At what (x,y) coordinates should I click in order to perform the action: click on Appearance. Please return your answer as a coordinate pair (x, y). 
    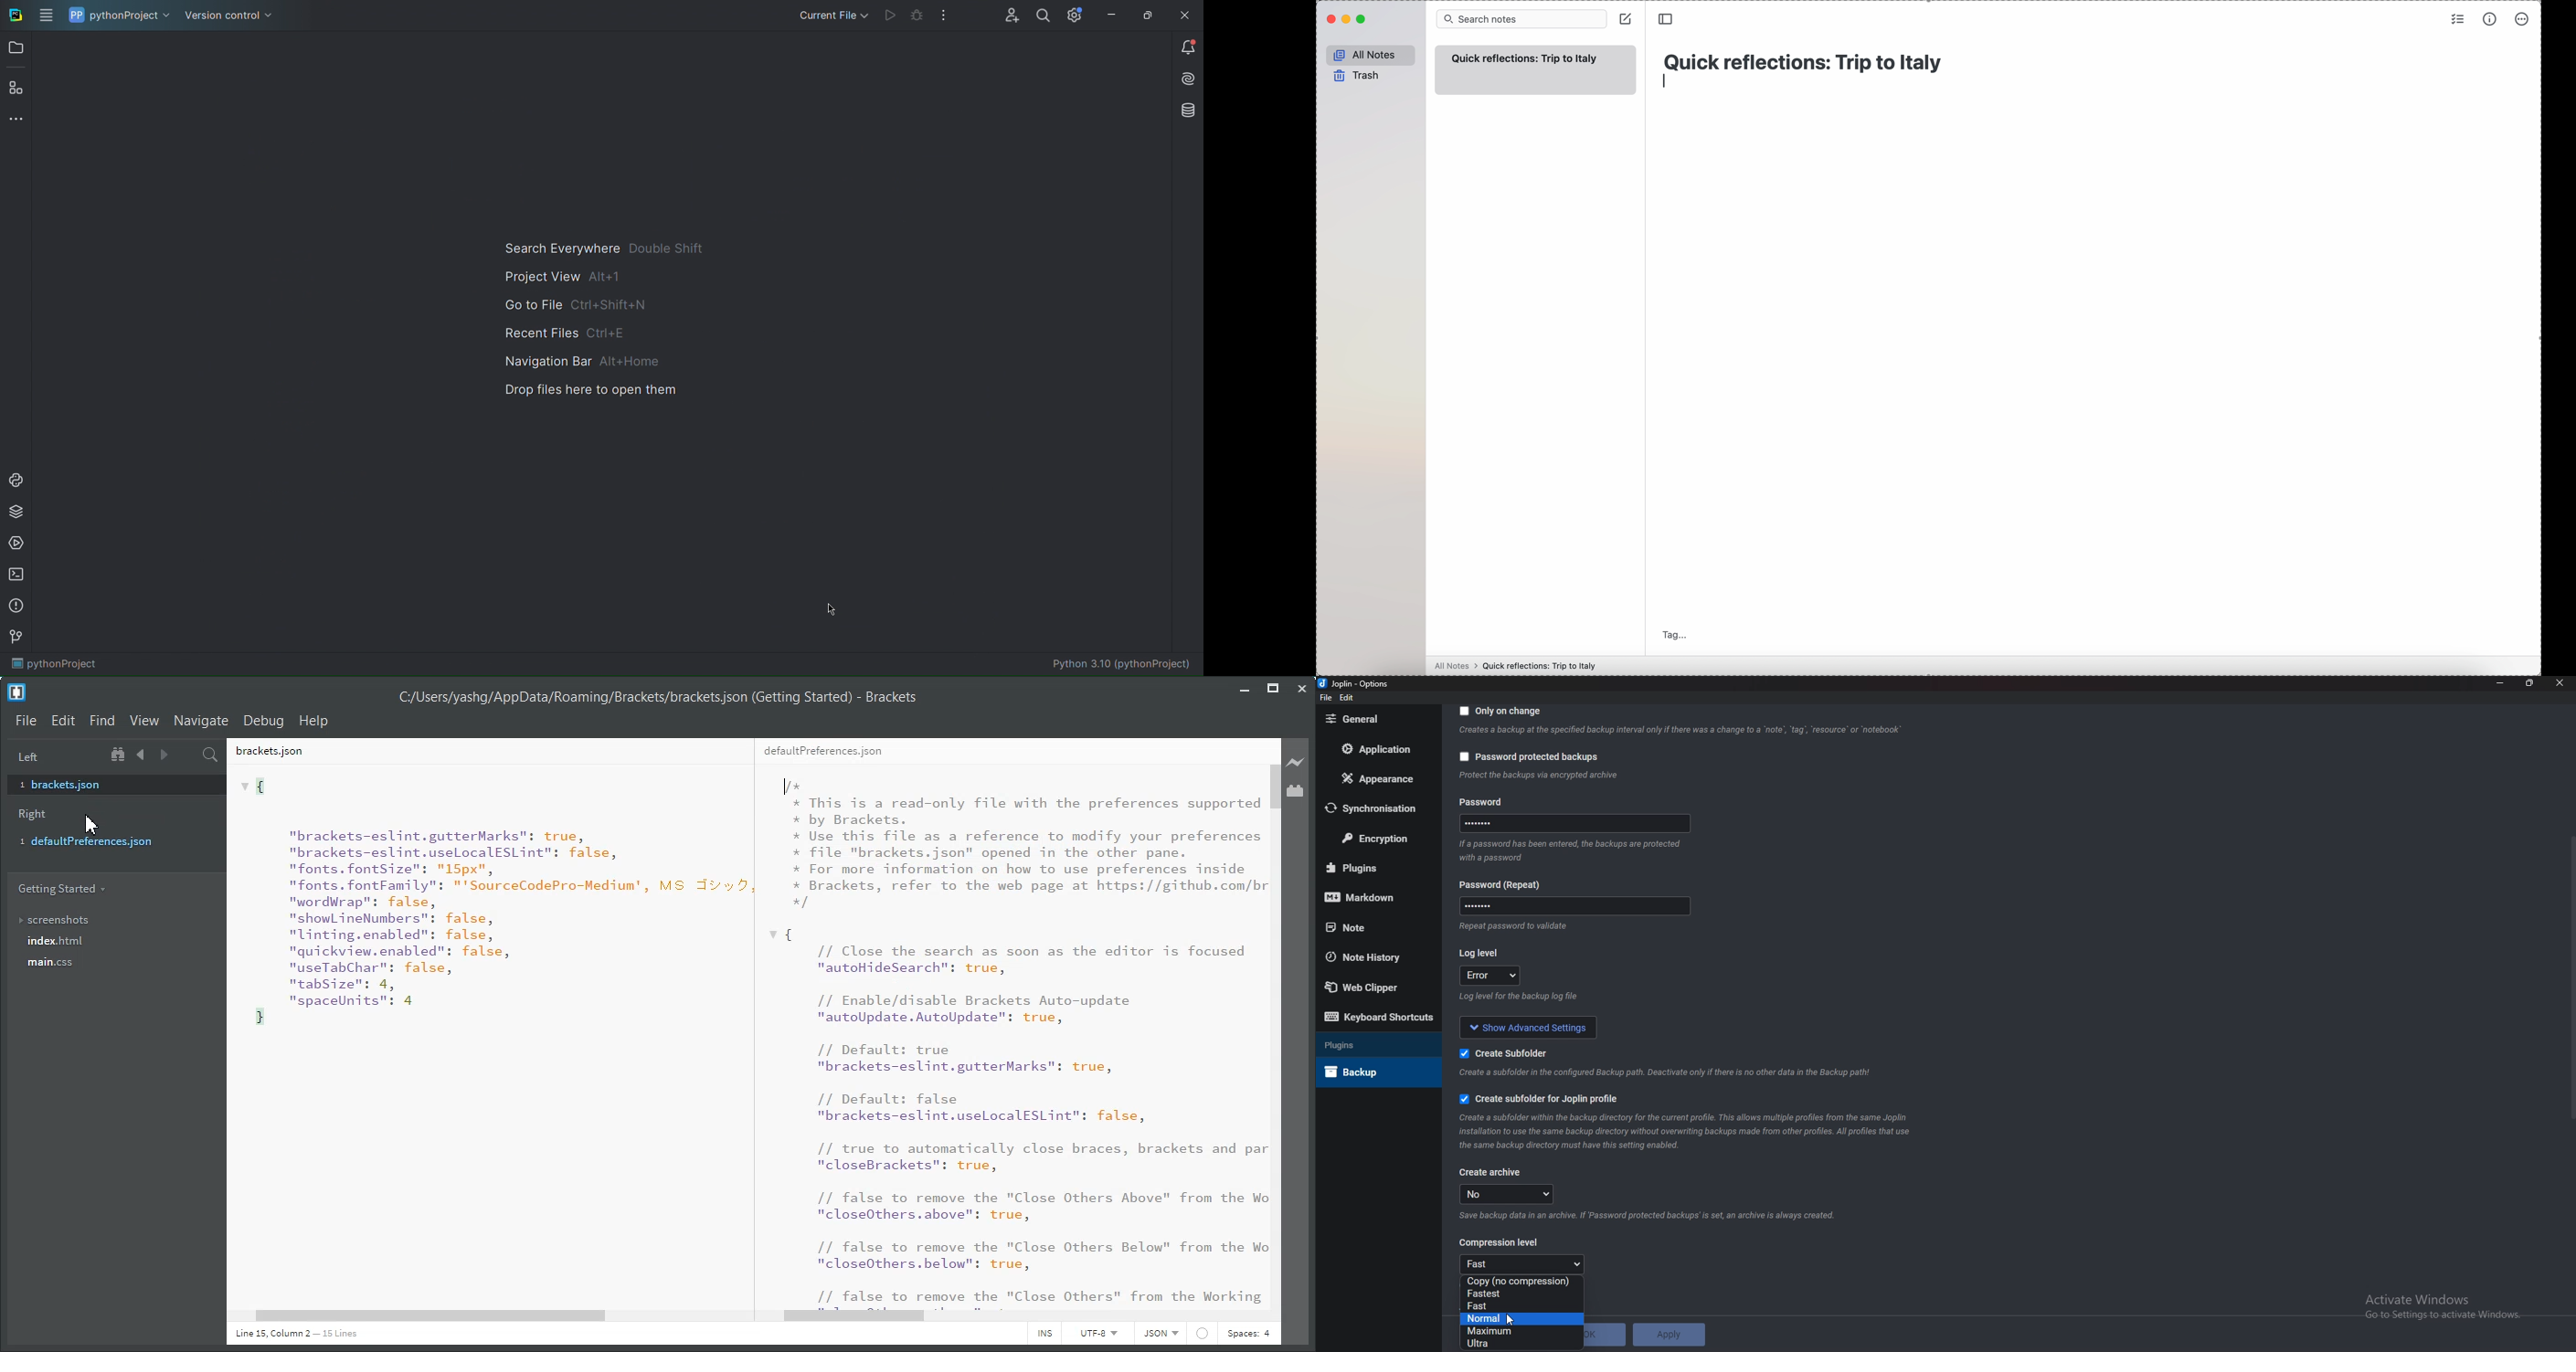
    Looking at the image, I should click on (1374, 780).